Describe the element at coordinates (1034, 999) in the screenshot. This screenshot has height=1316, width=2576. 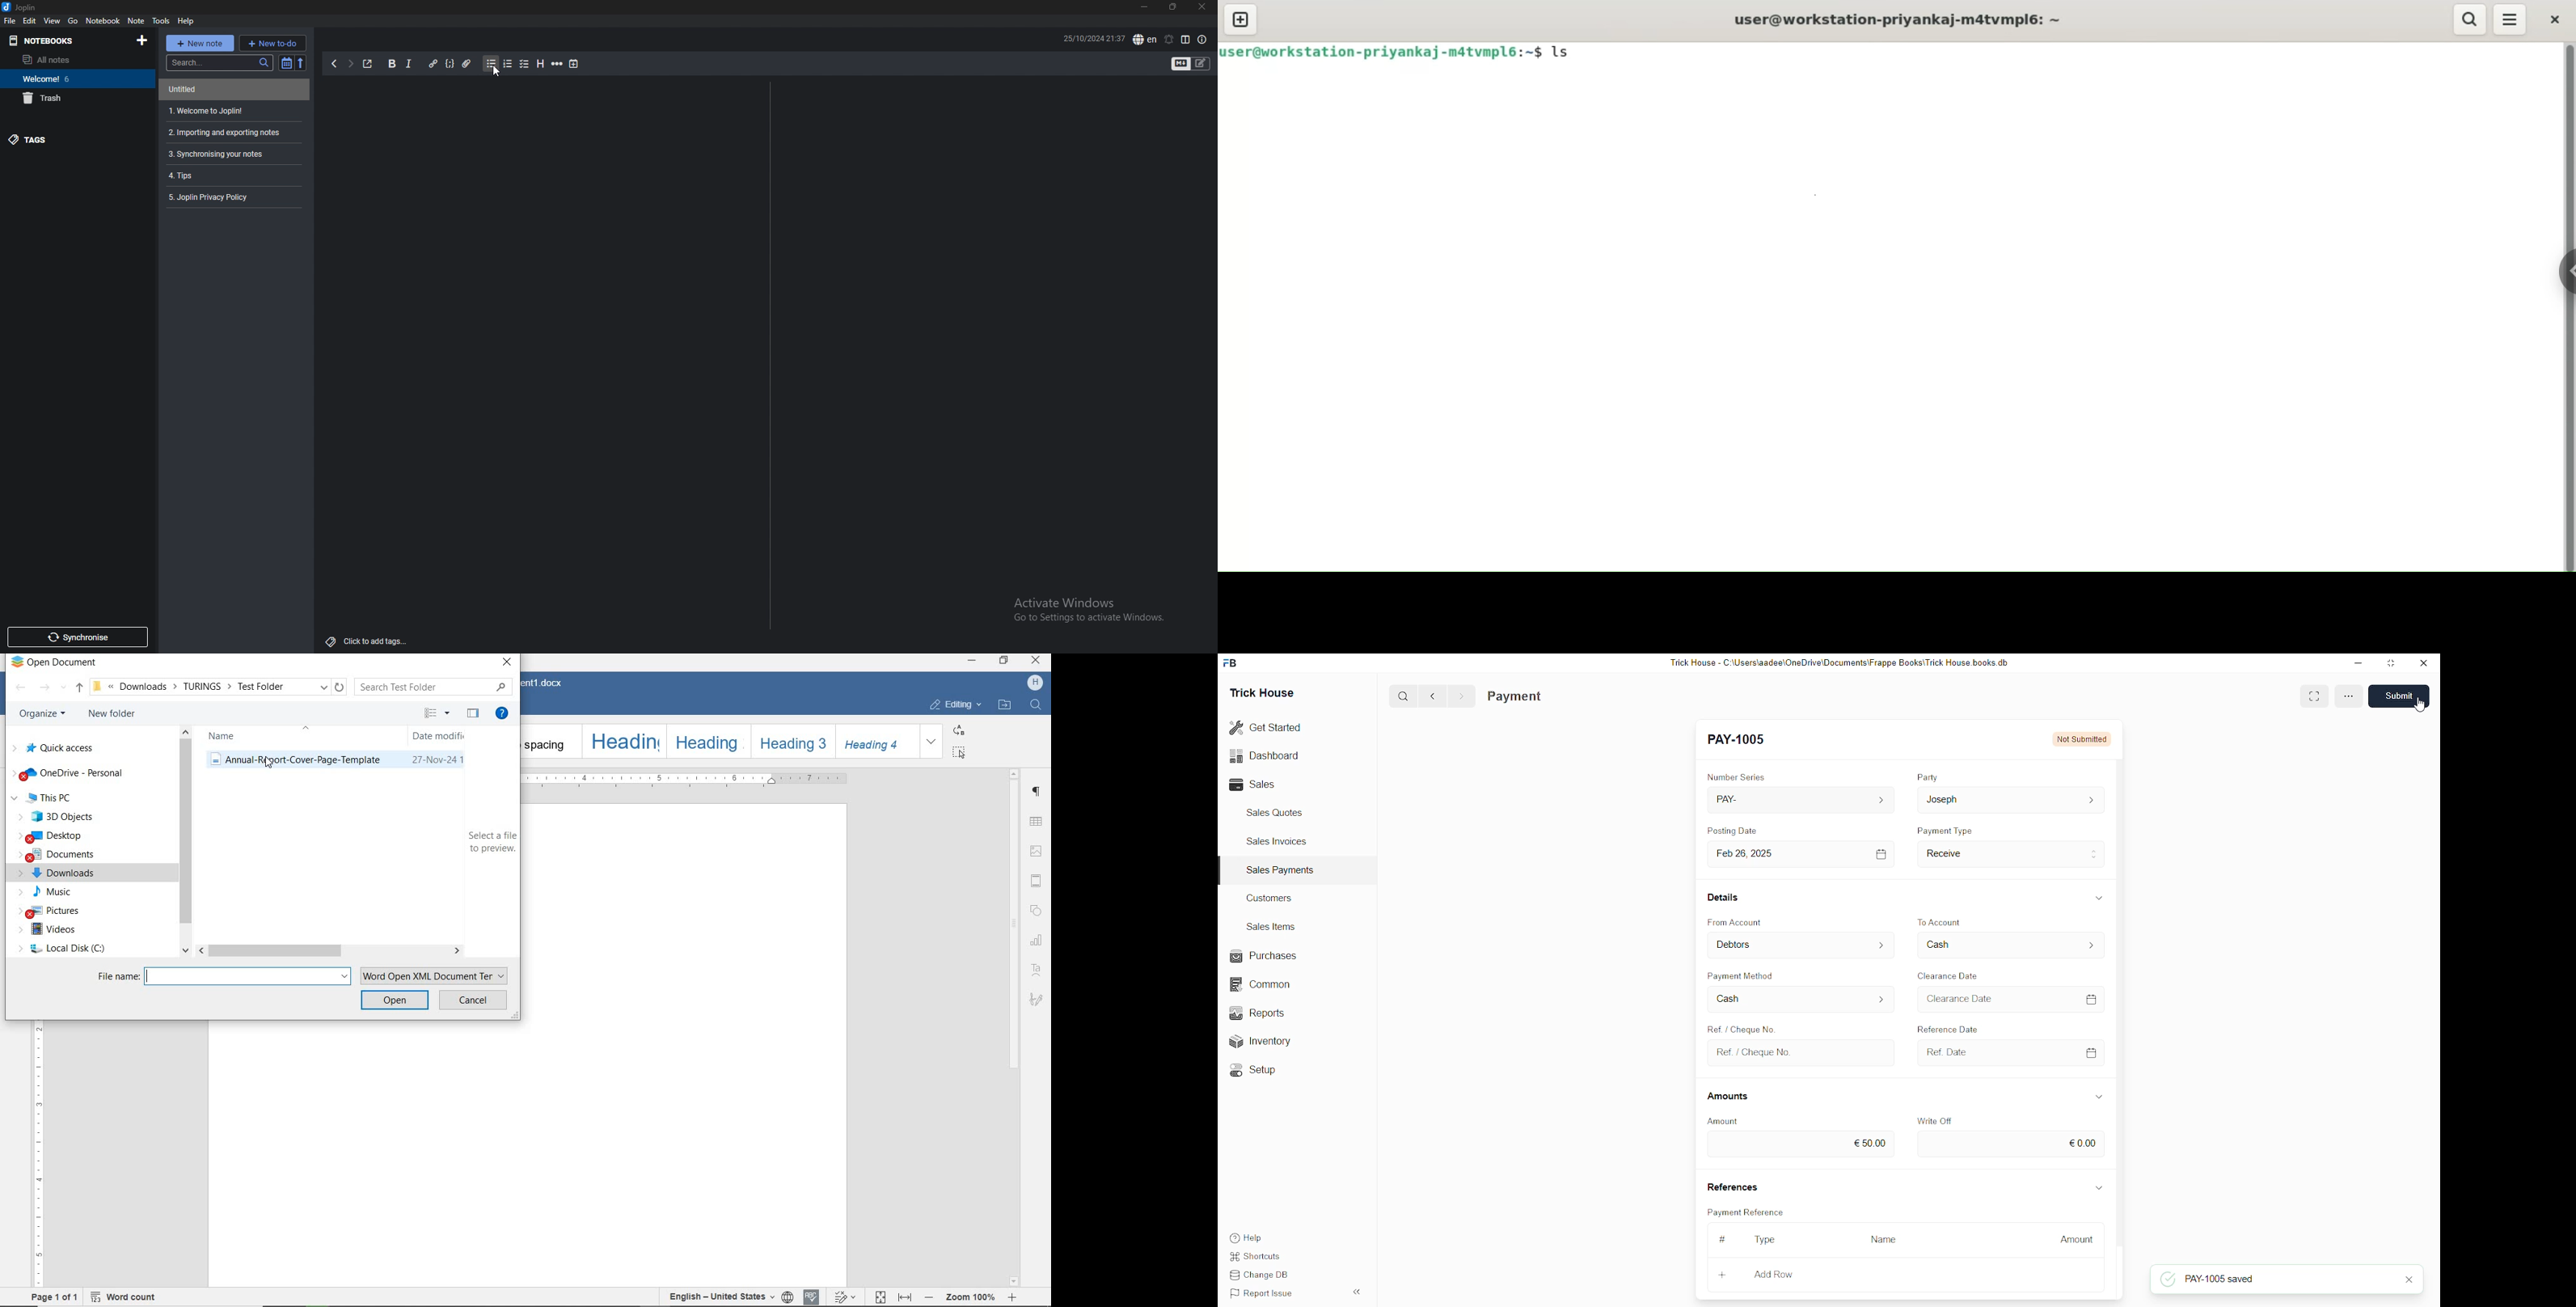
I see `signature` at that location.